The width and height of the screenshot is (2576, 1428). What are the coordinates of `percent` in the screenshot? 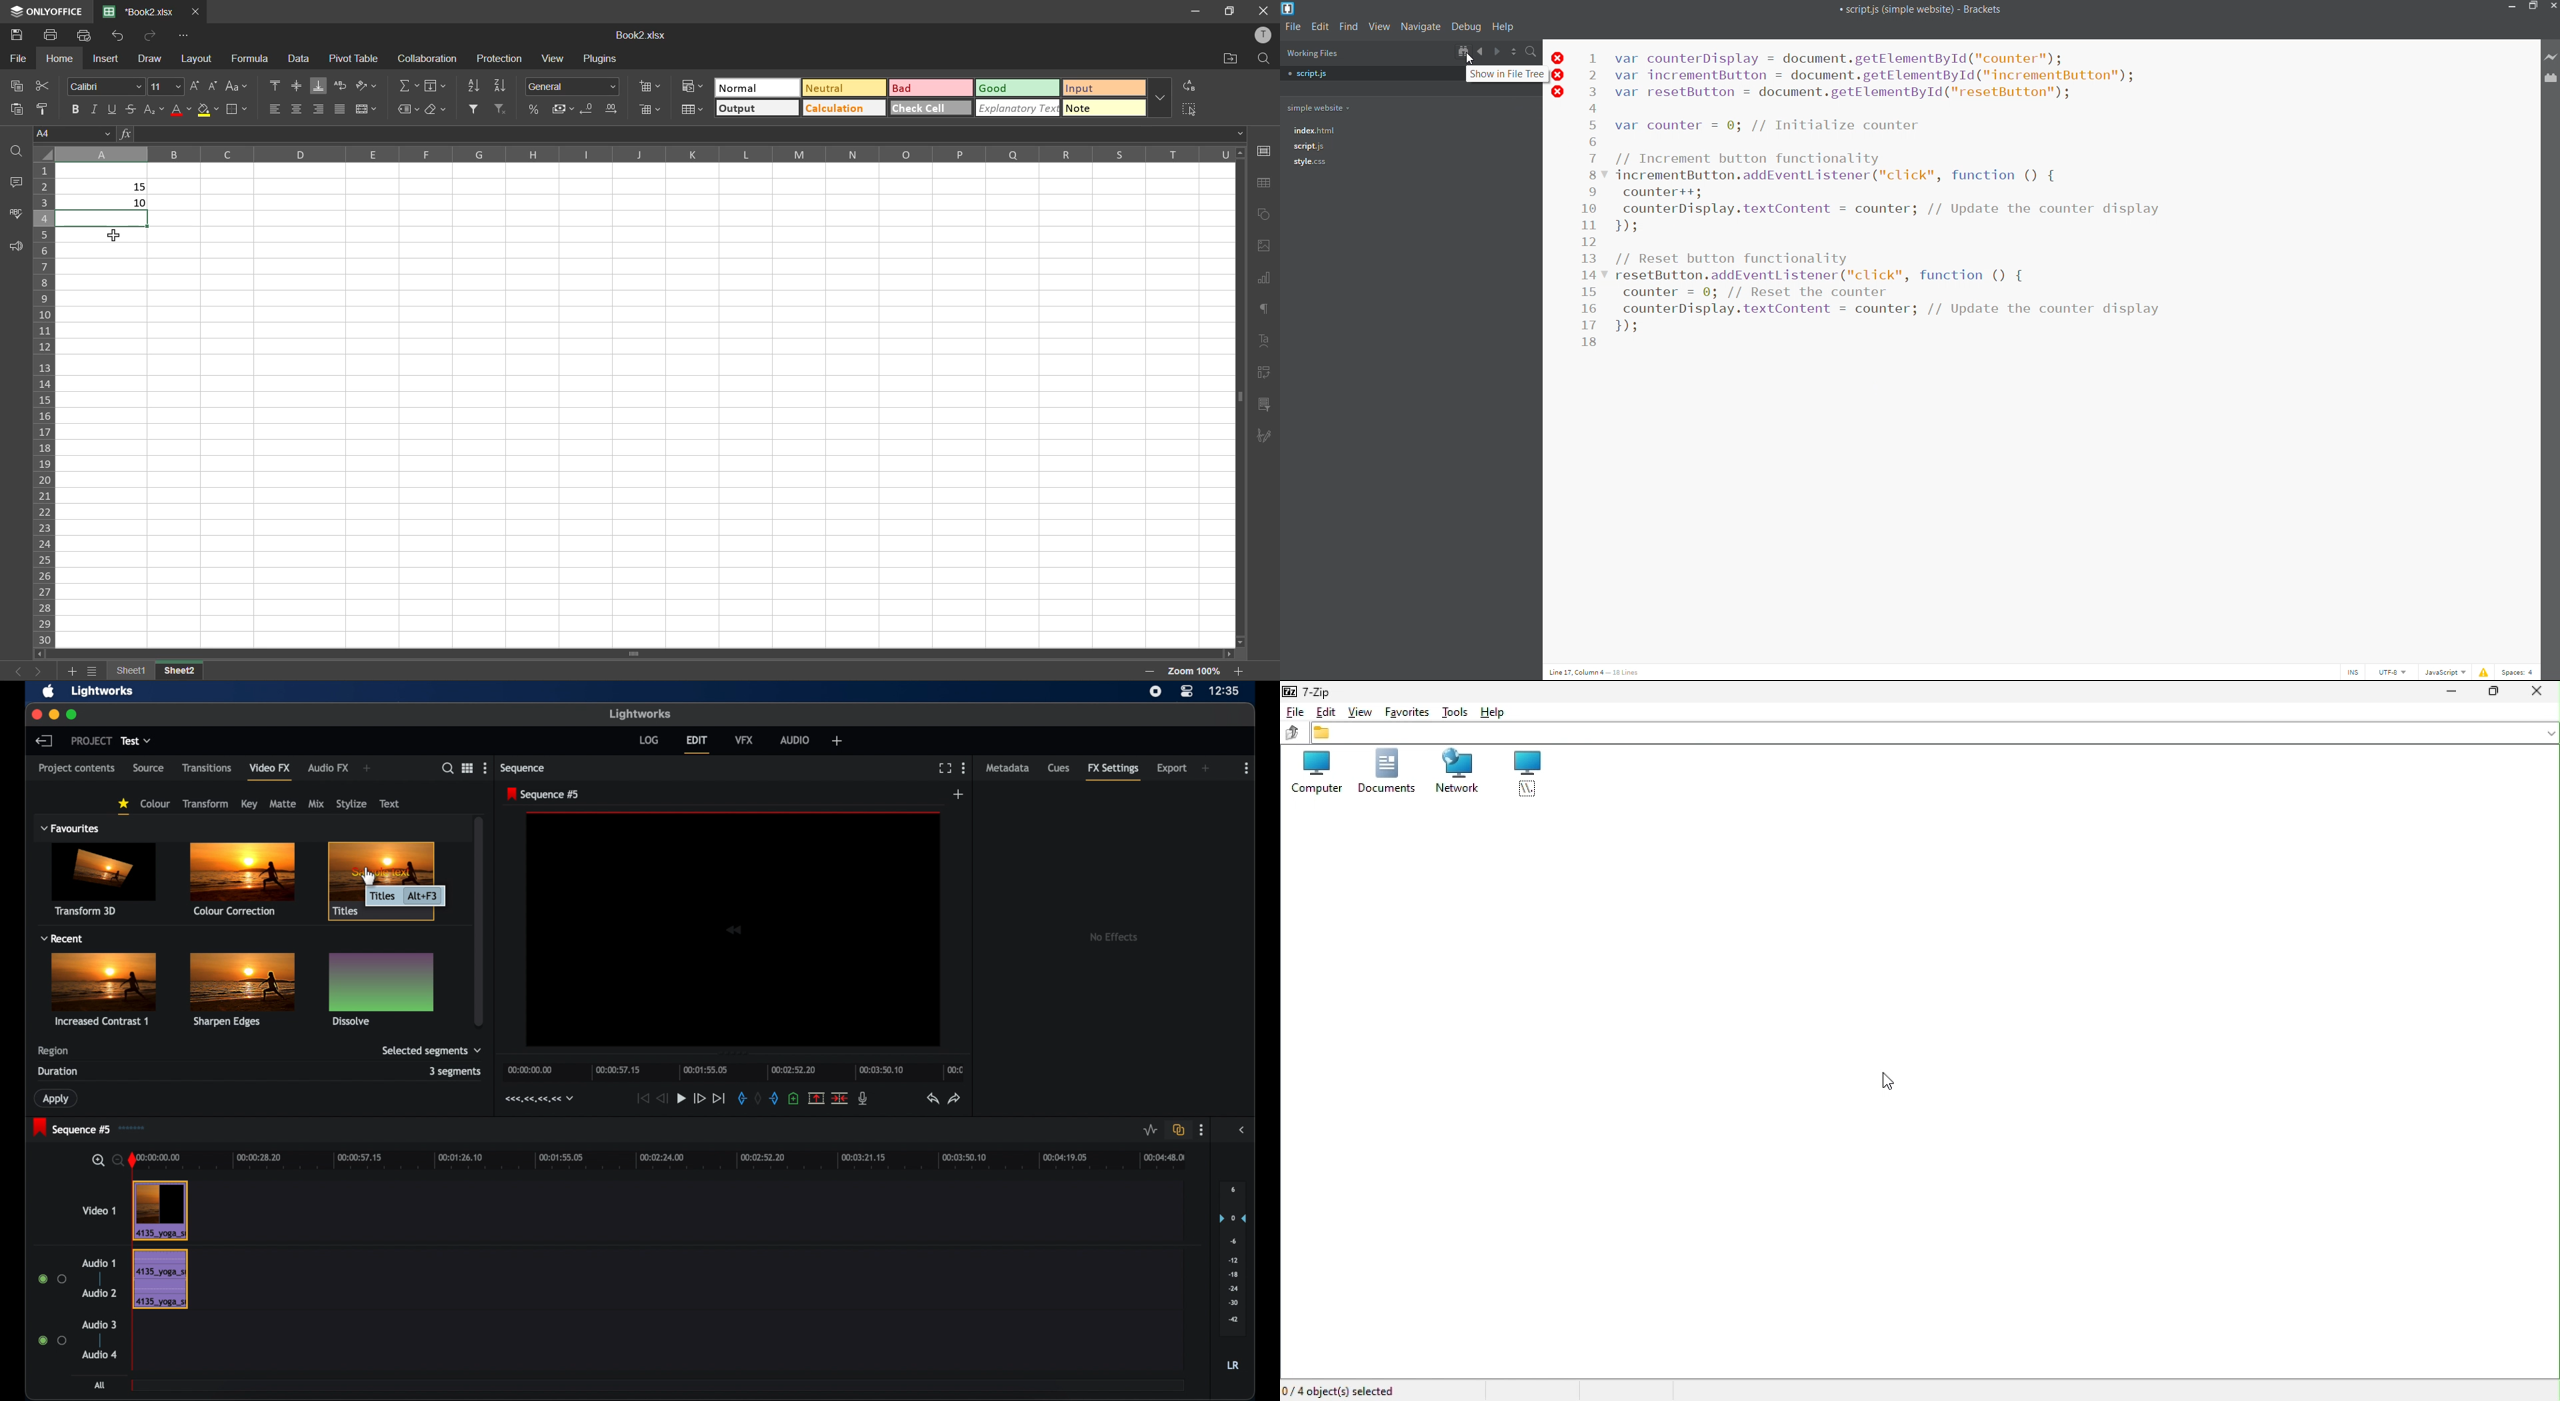 It's located at (538, 109).